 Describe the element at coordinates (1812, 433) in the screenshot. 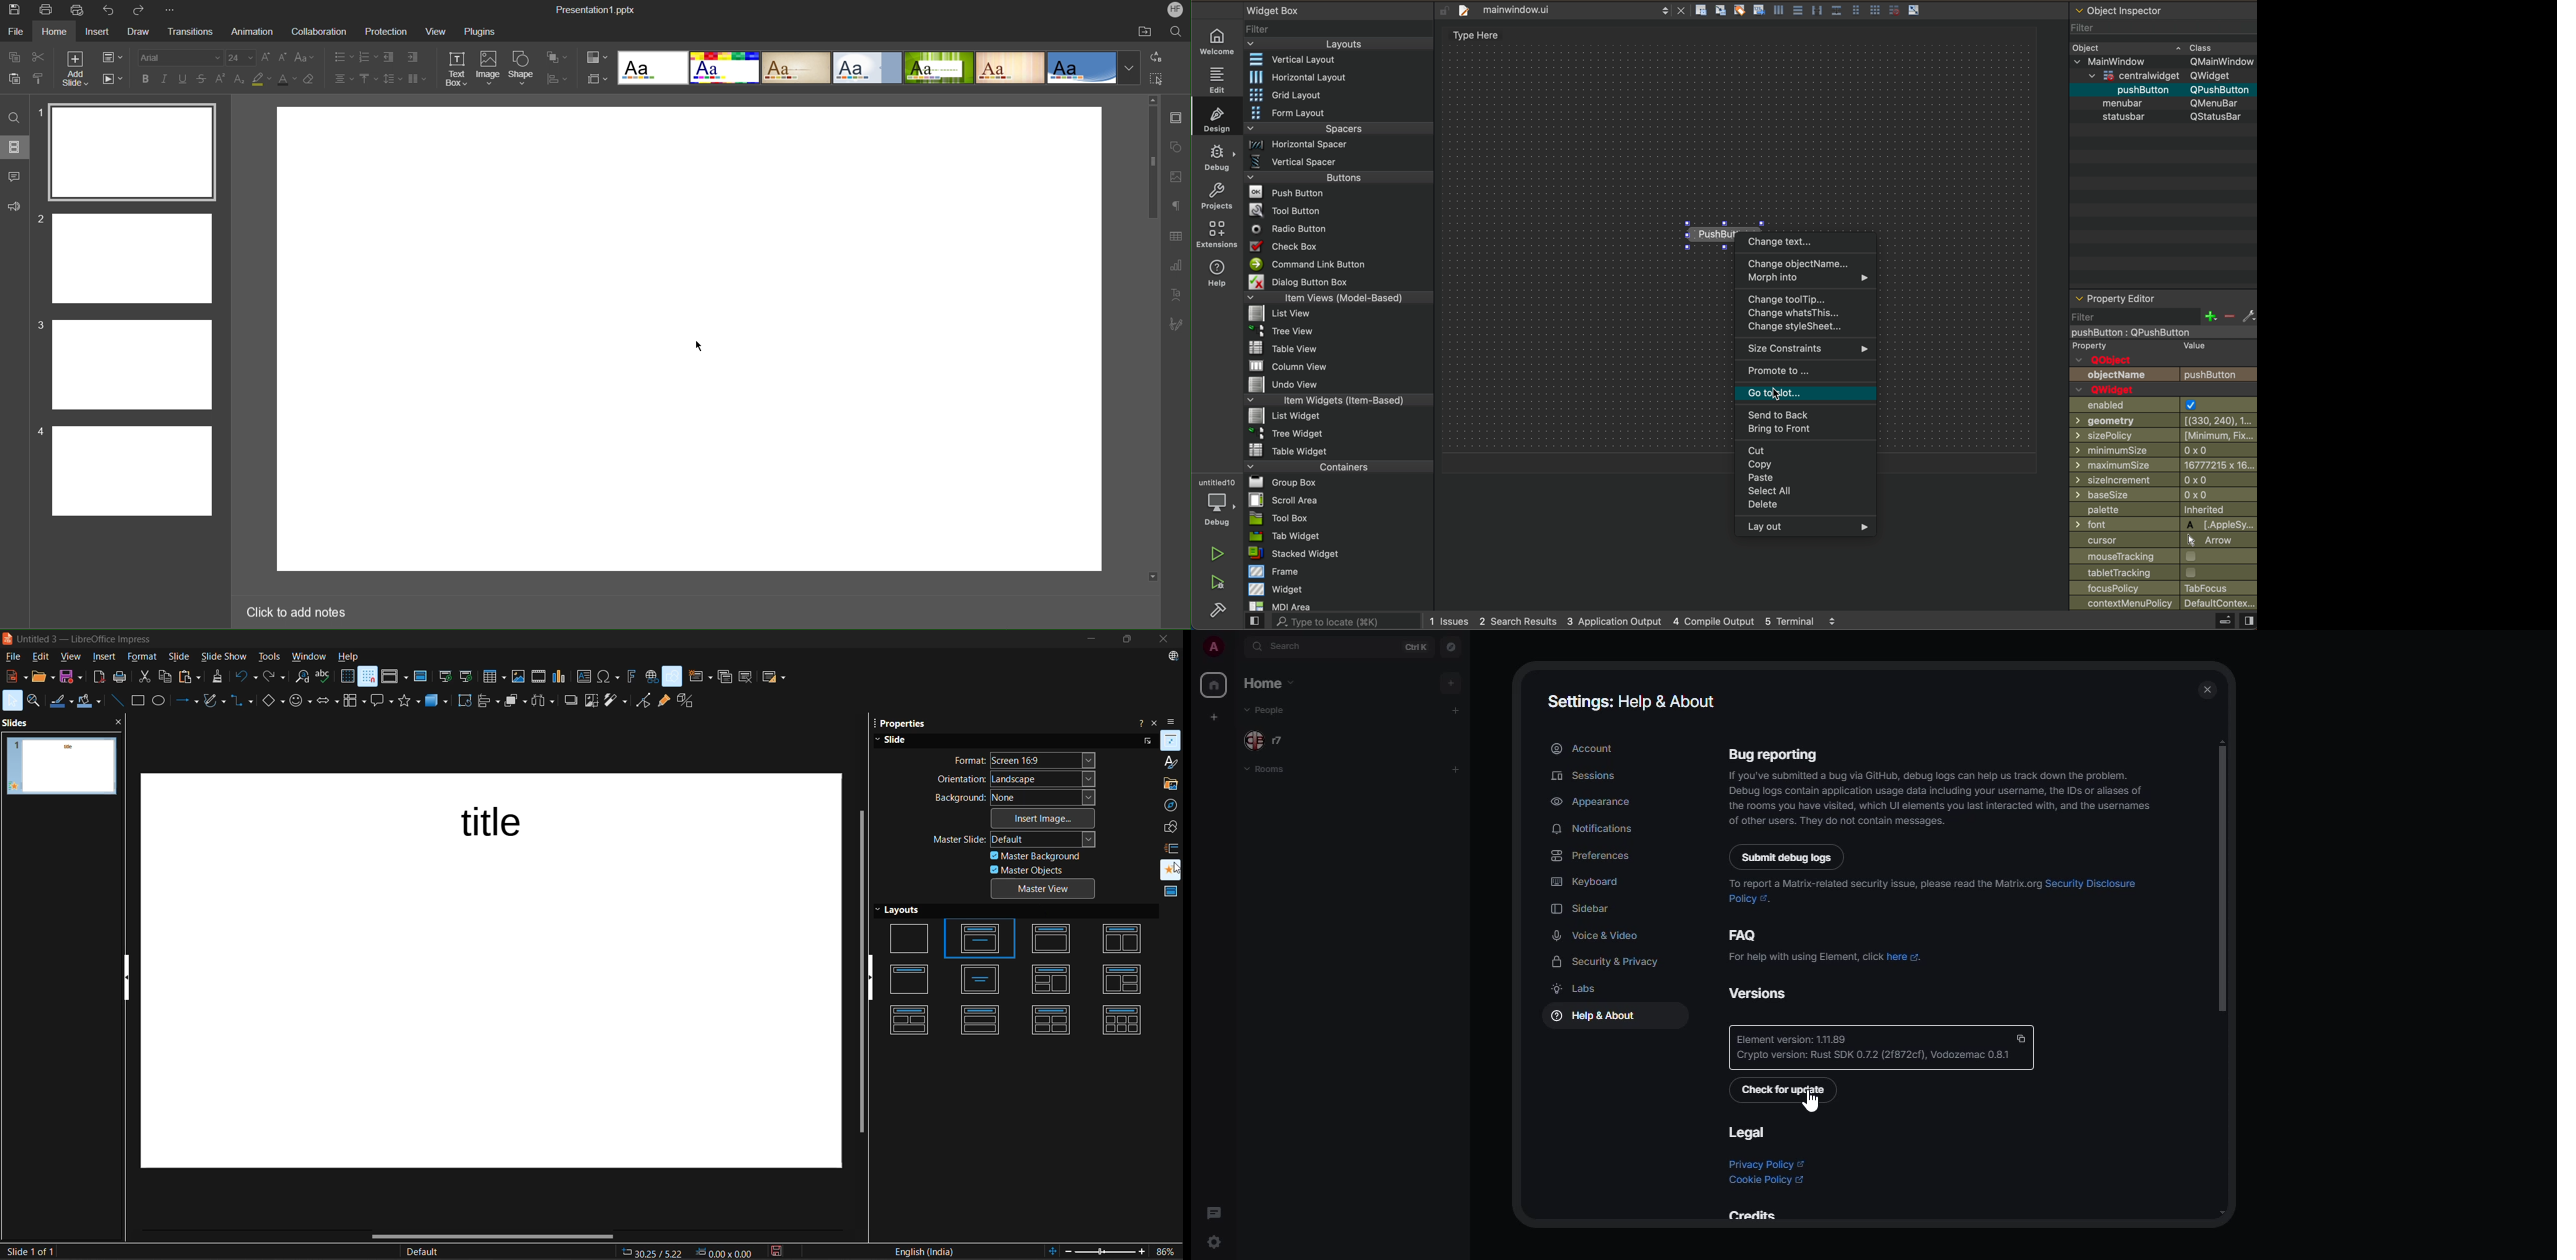

I see `bring to front` at that location.